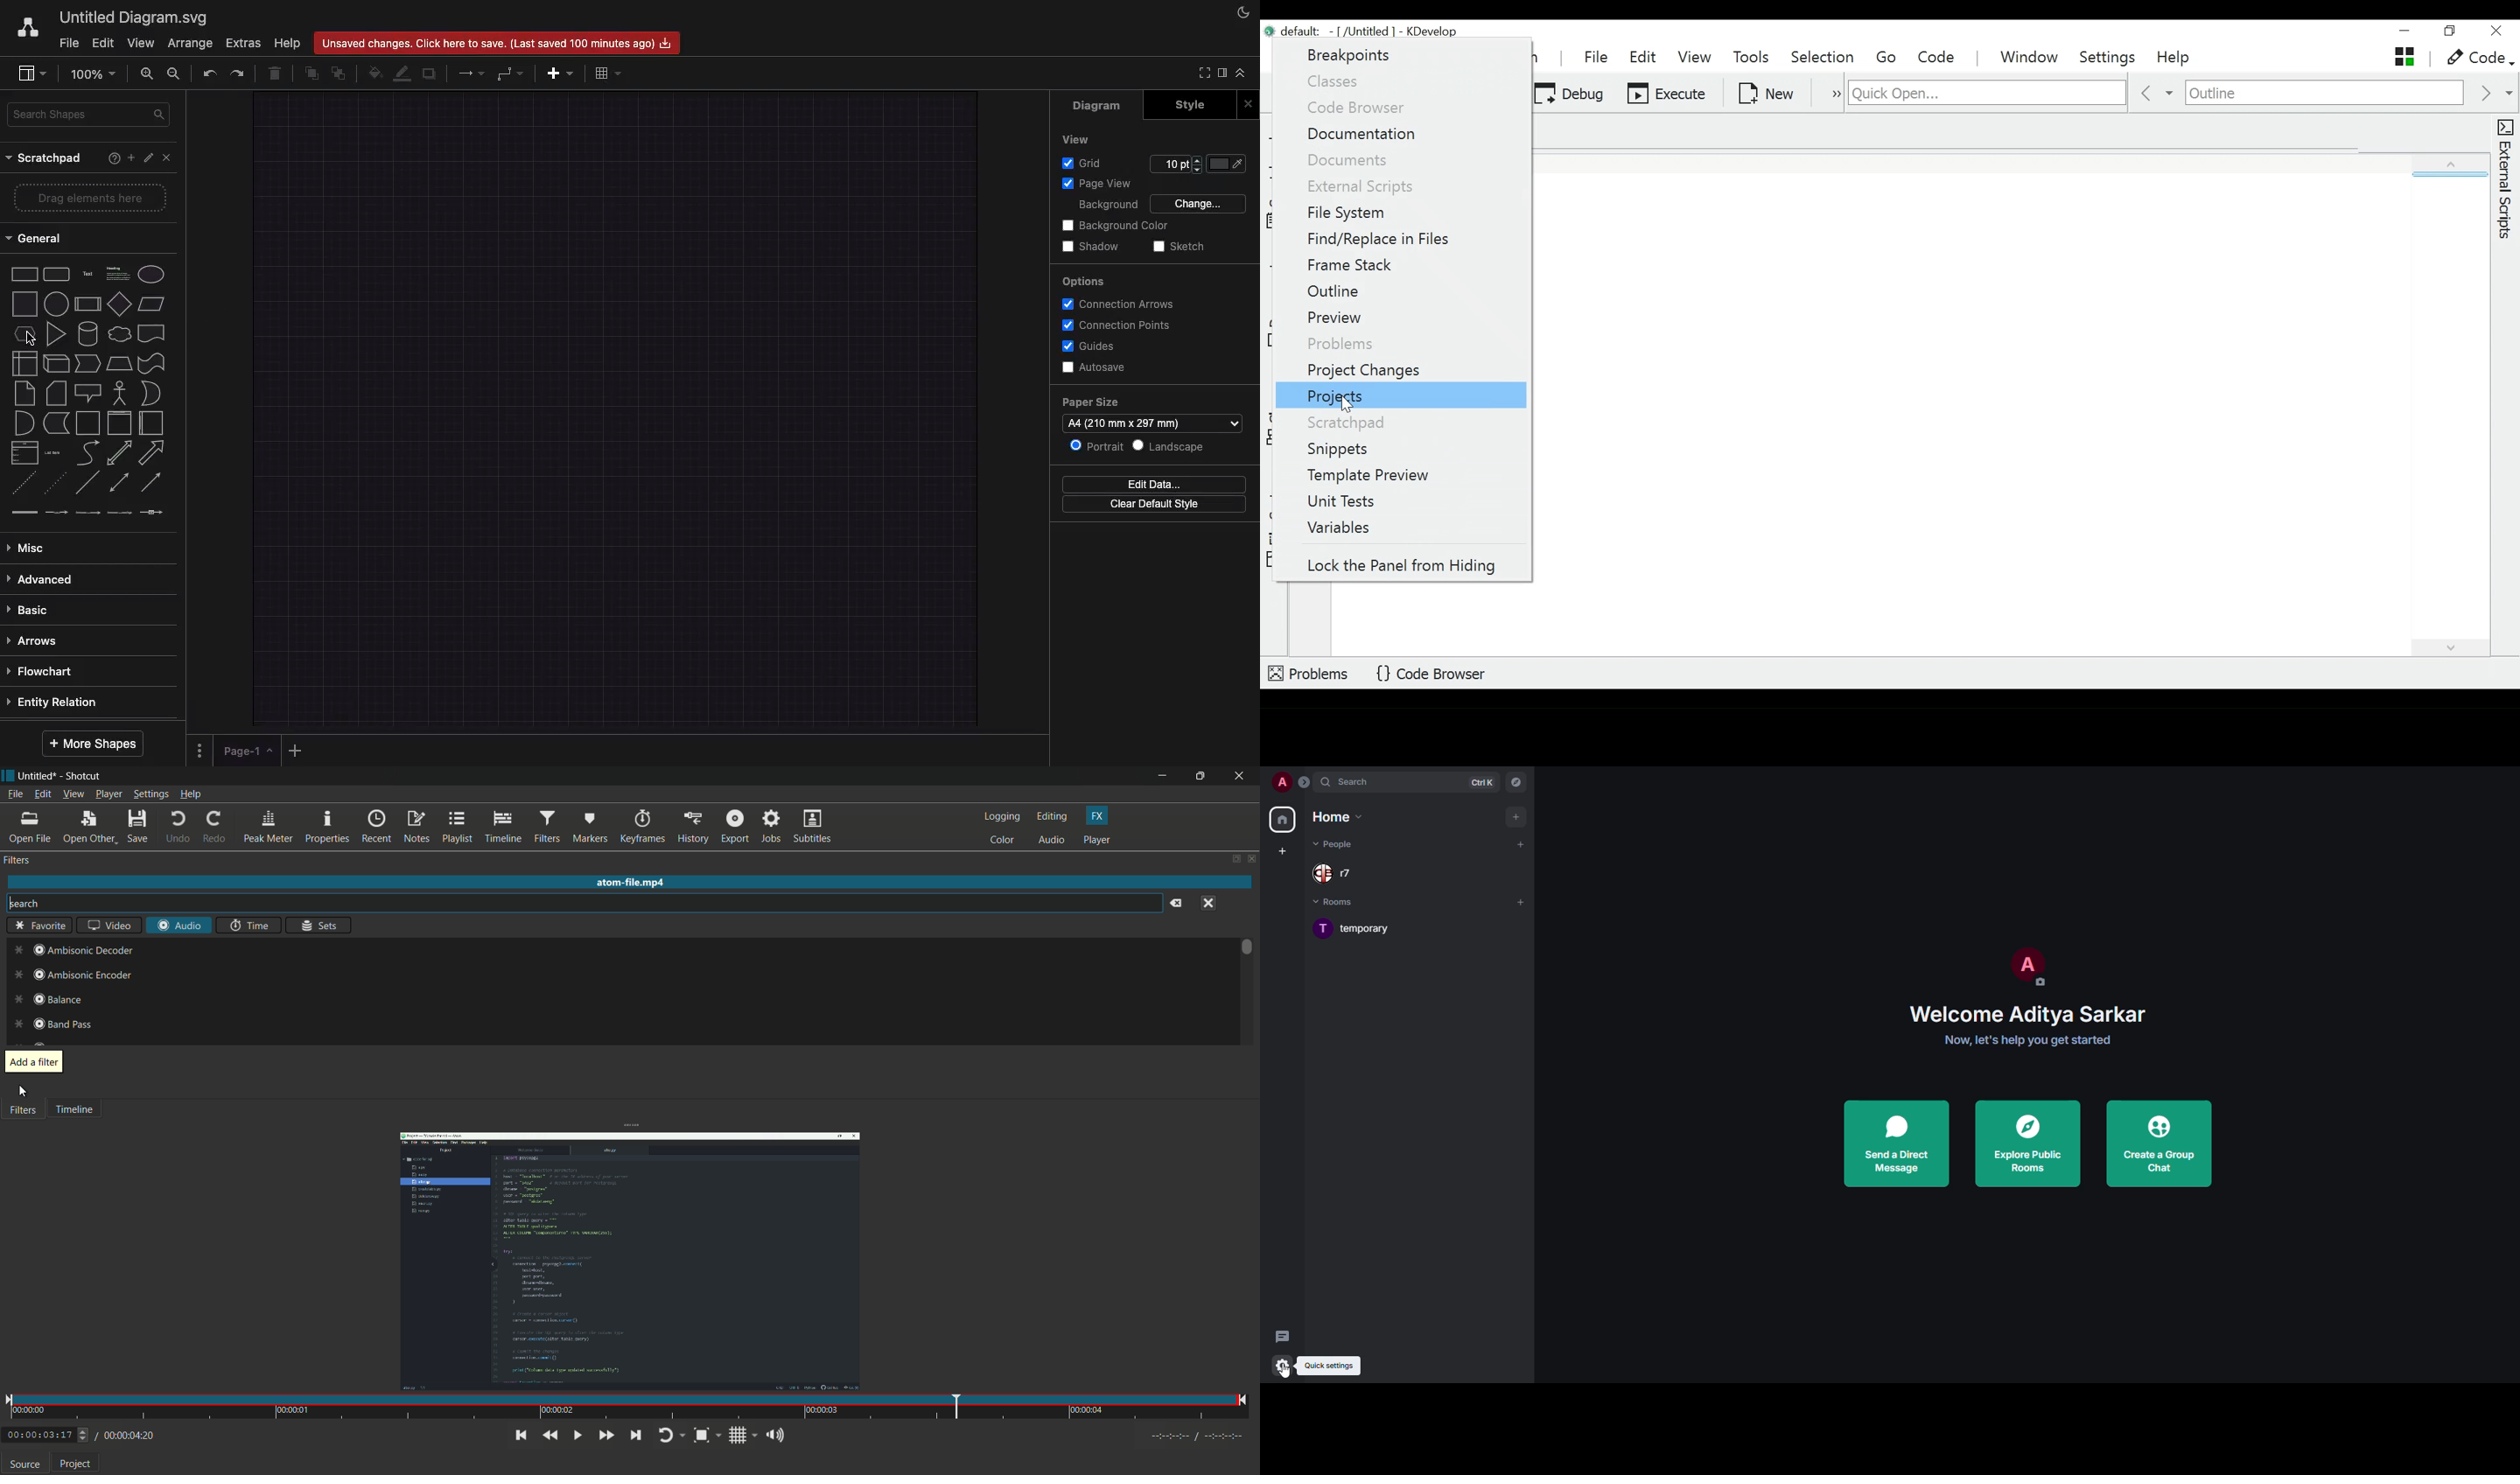  Describe the element at coordinates (627, 1408) in the screenshot. I see `time` at that location.